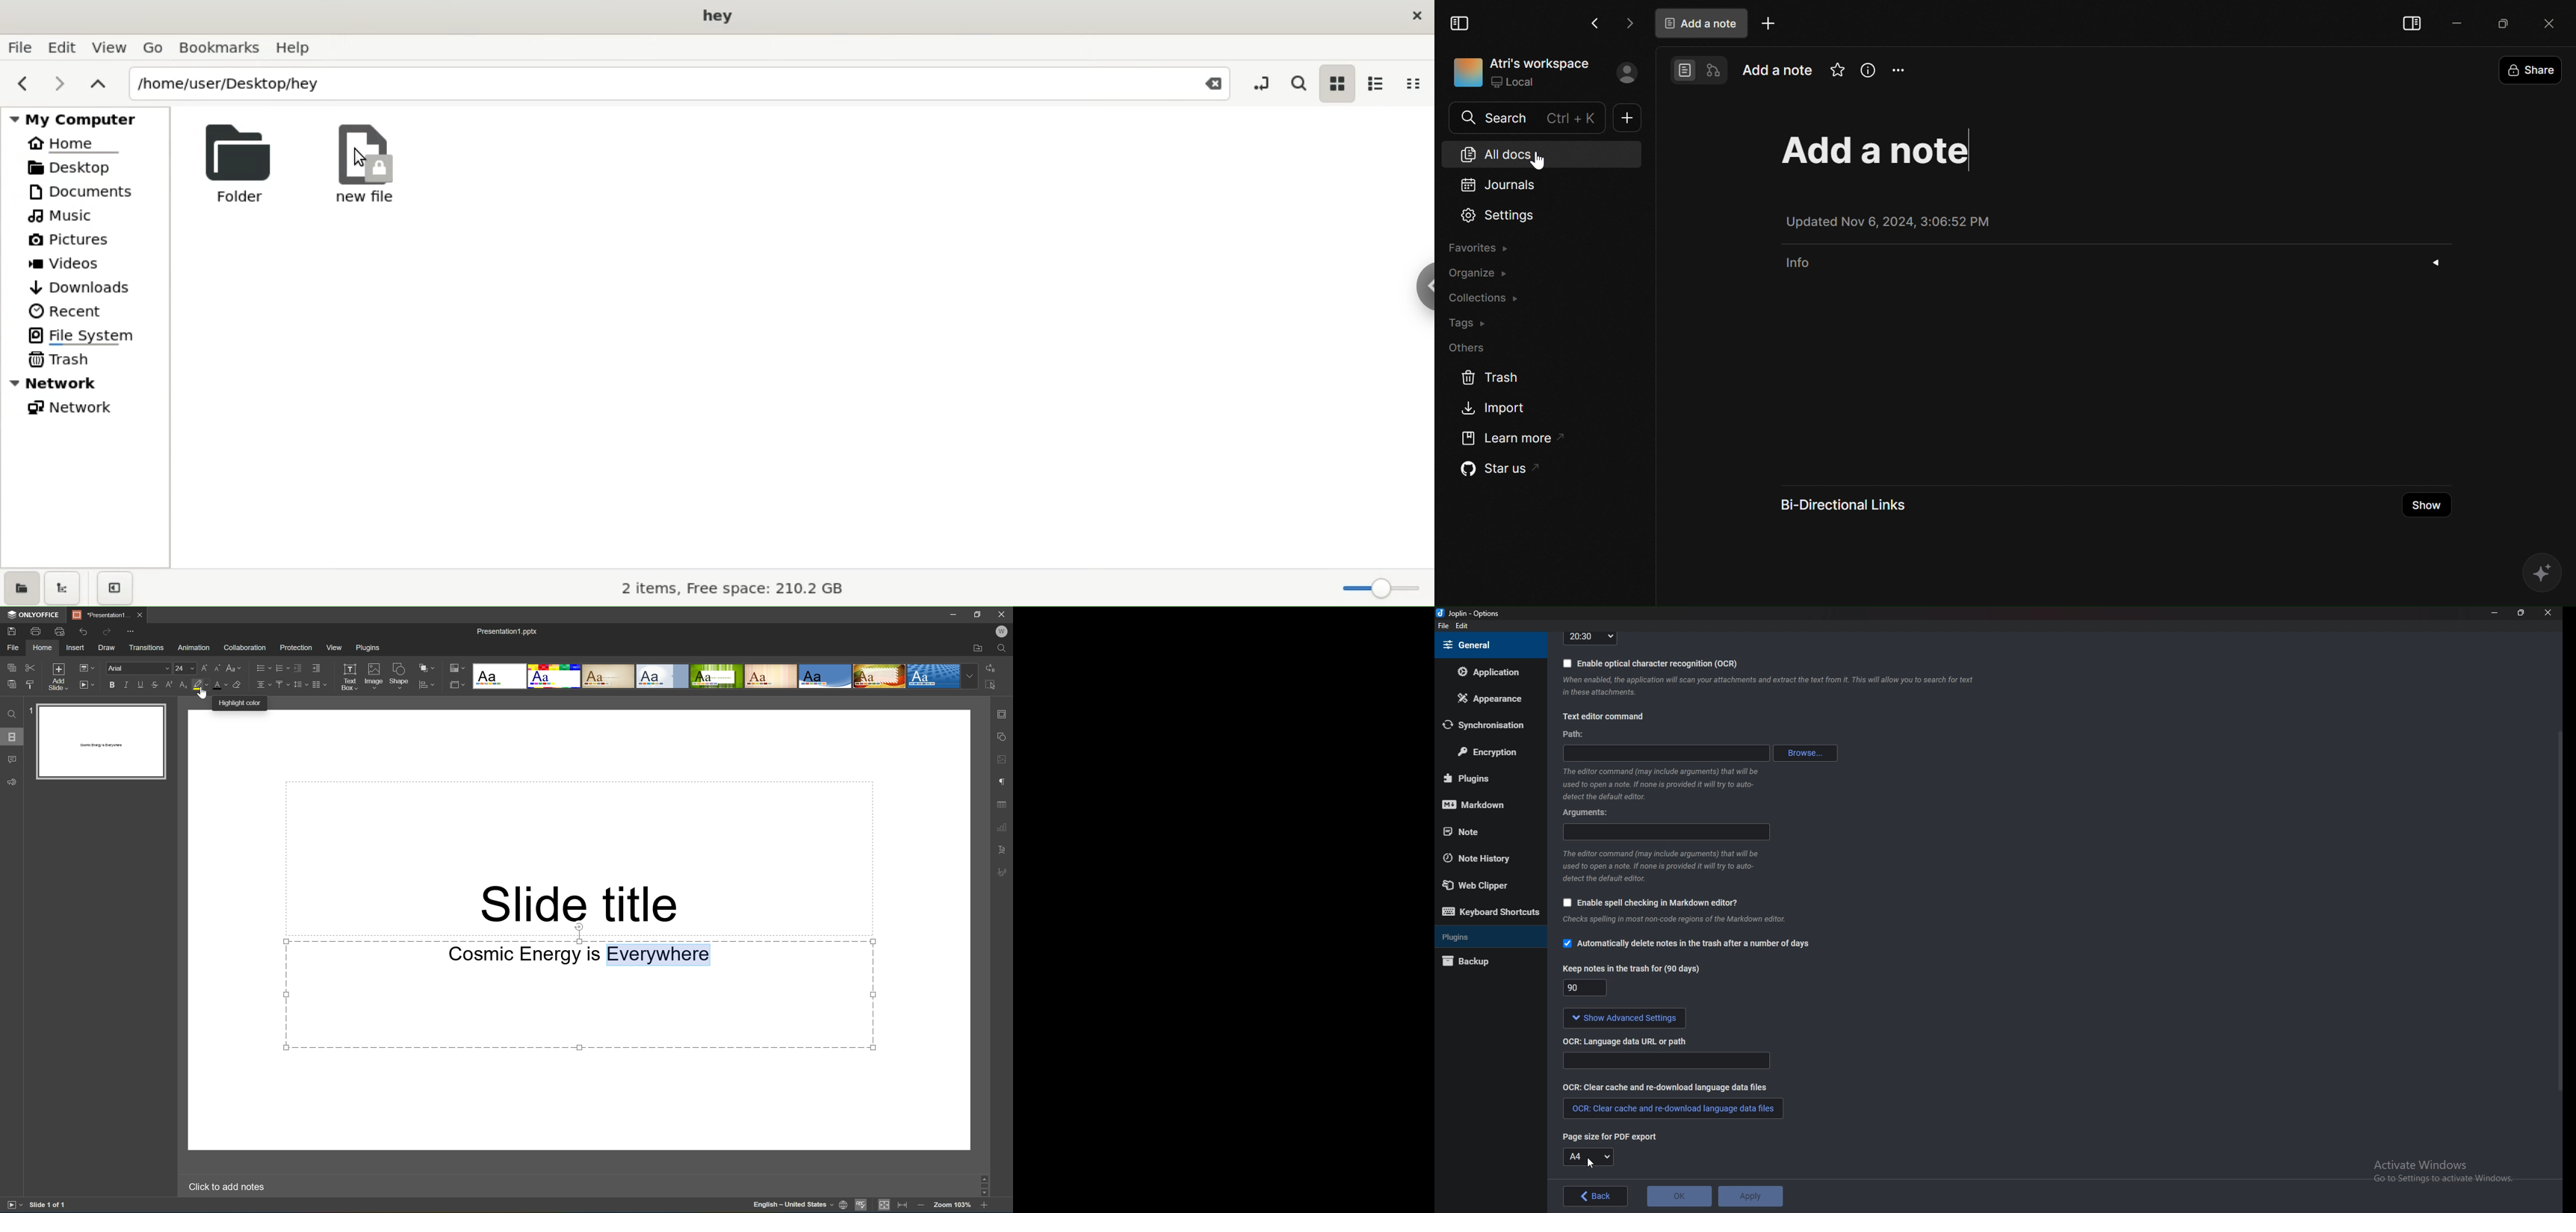 This screenshot has width=2576, height=1232. Describe the element at coordinates (985, 1204) in the screenshot. I see `Zoom in` at that location.